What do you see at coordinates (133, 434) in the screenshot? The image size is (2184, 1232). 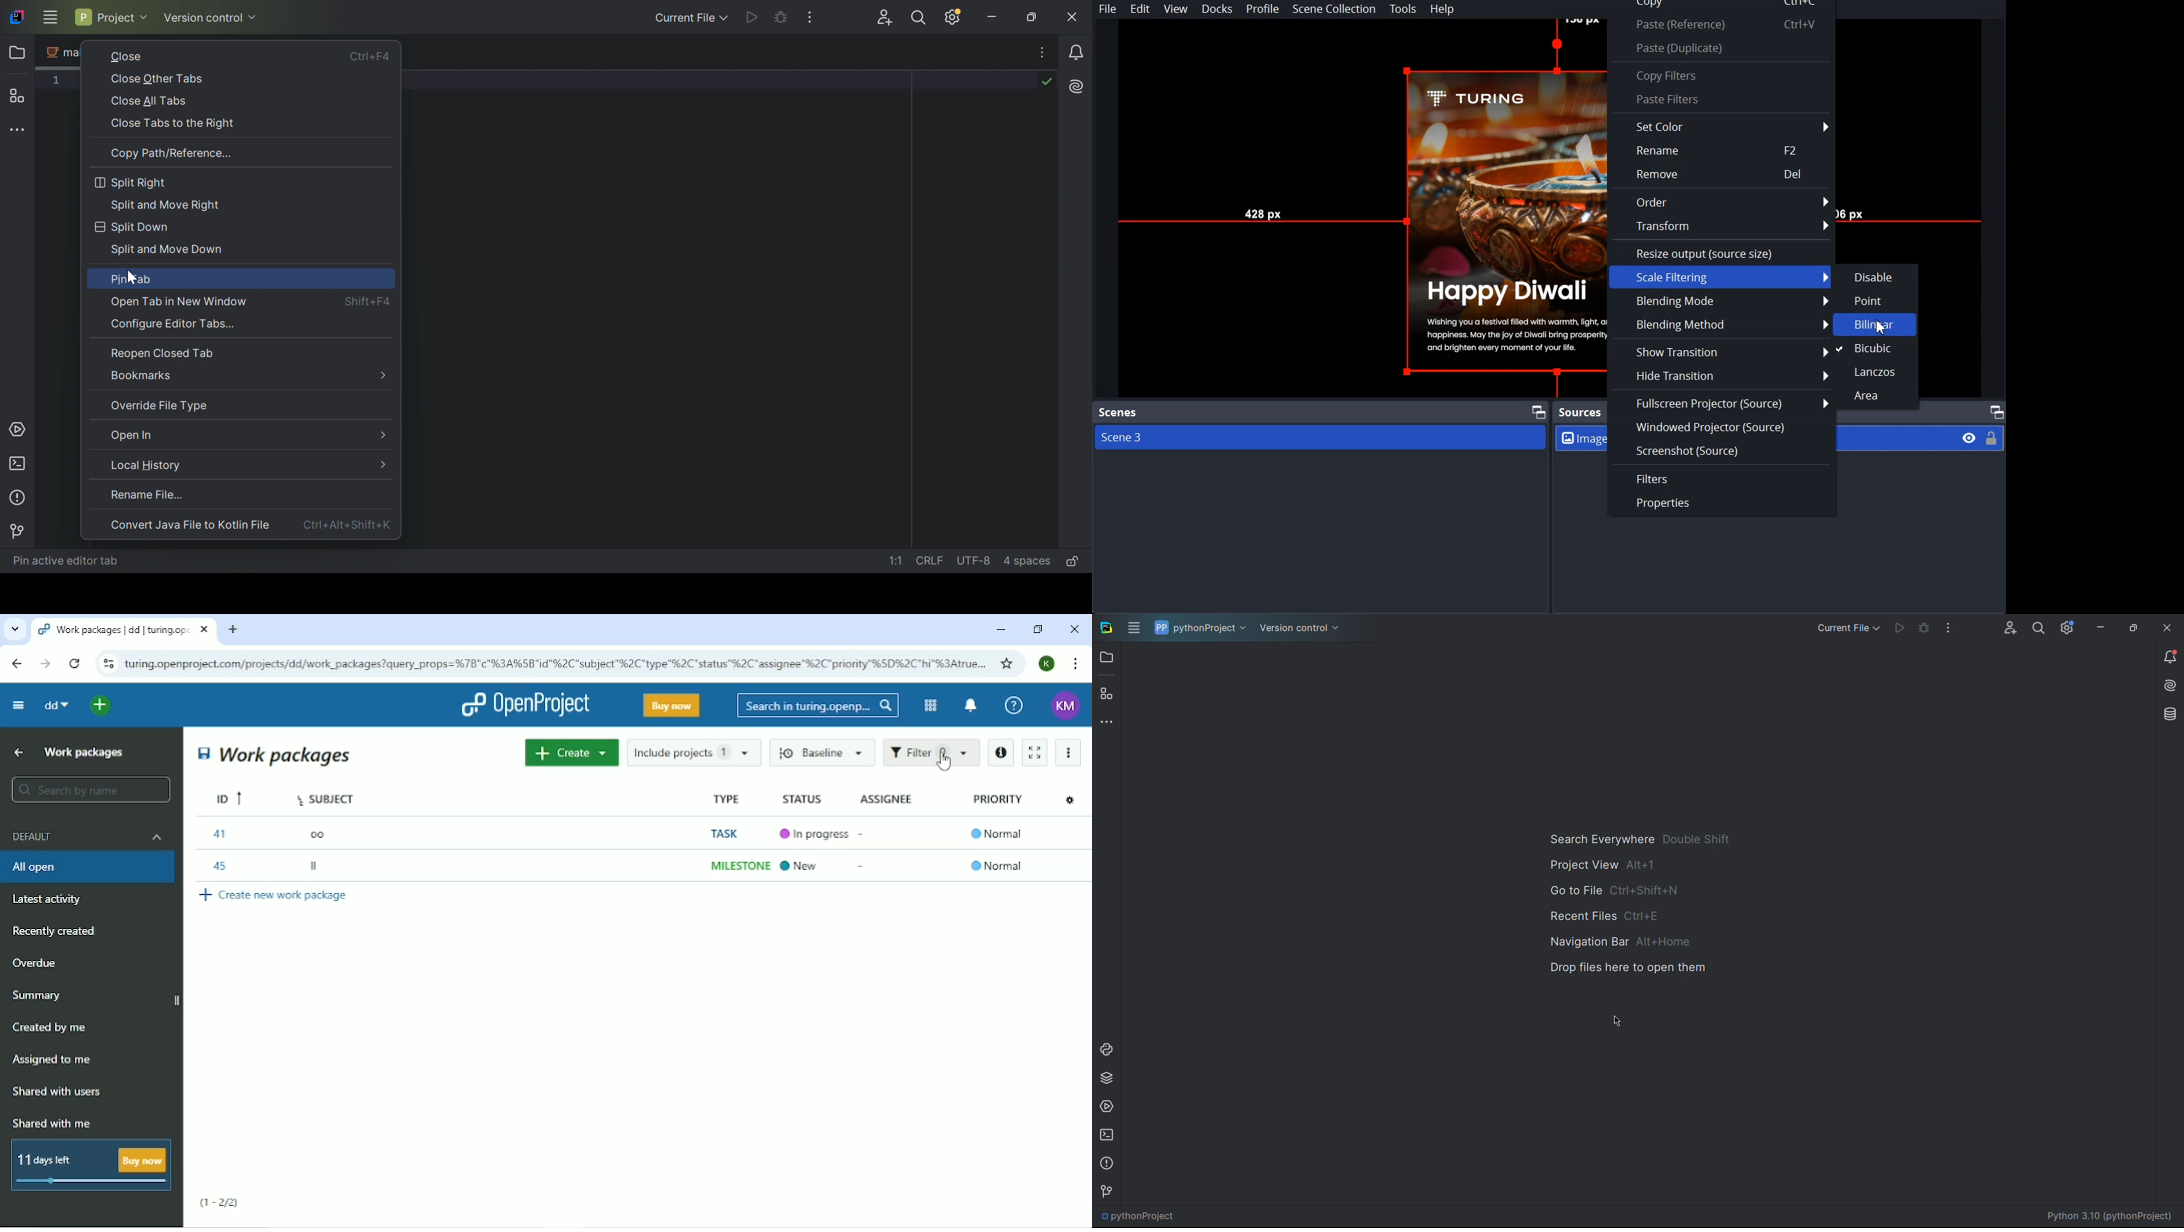 I see `open in` at bounding box center [133, 434].